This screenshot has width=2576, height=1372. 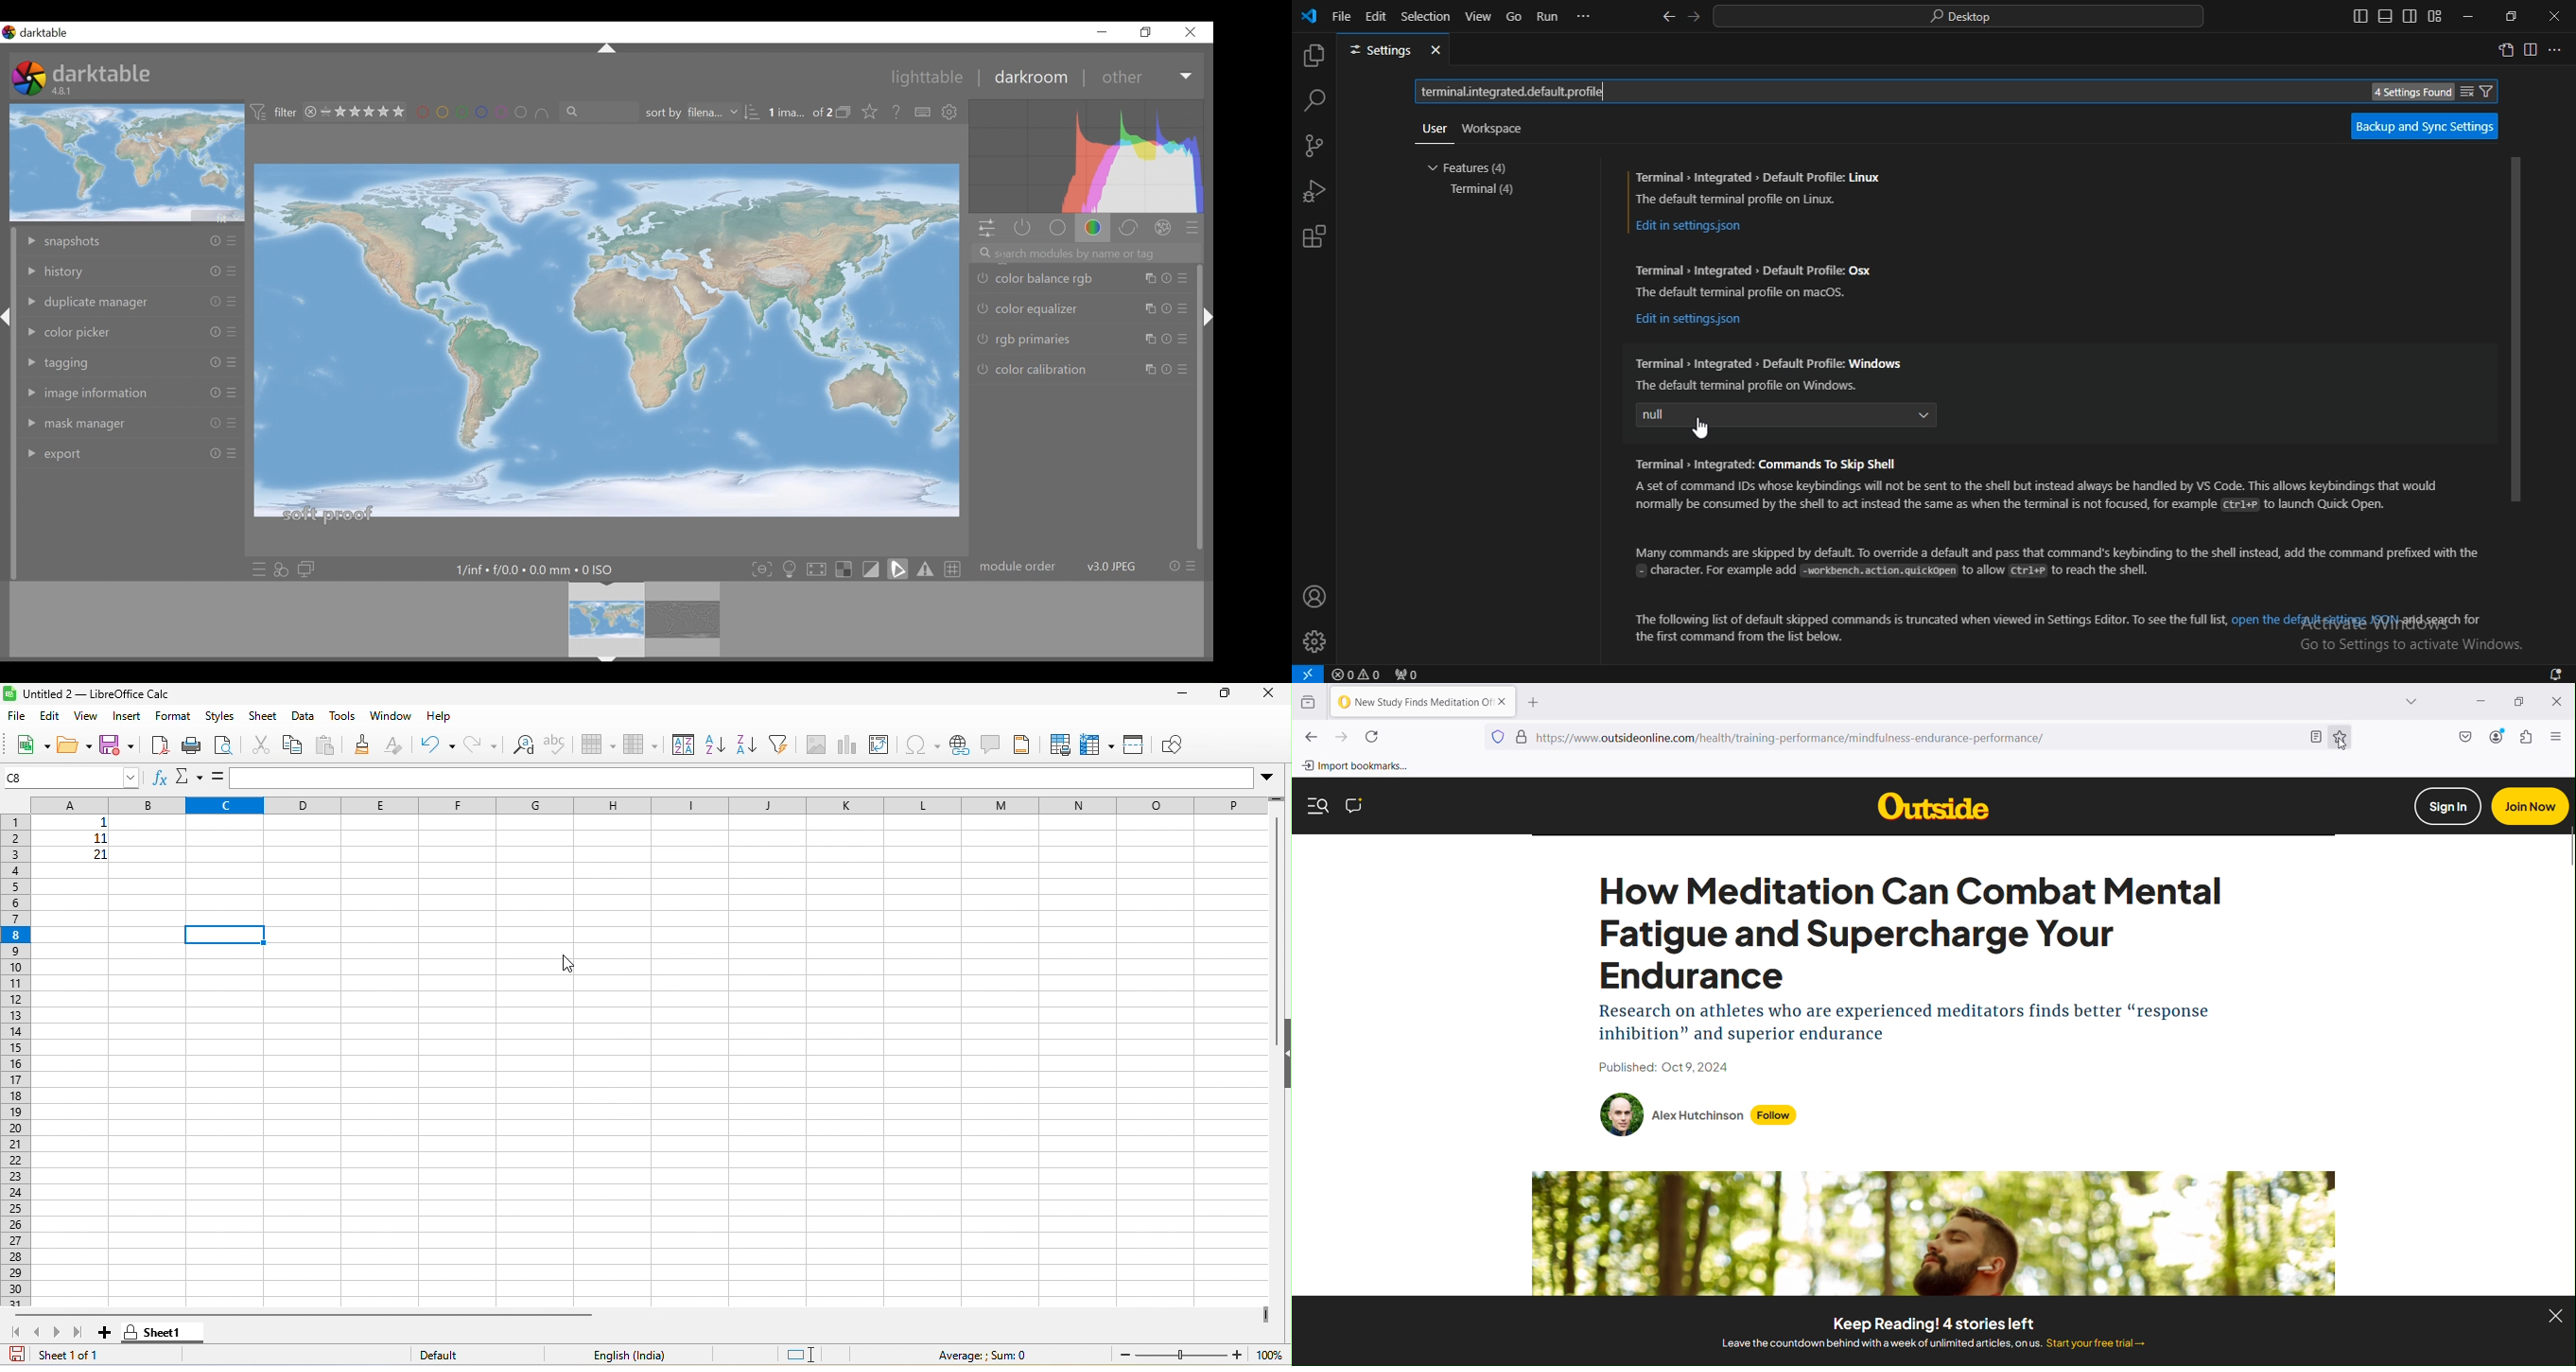 I want to click on Reload current page, so click(x=1374, y=737).